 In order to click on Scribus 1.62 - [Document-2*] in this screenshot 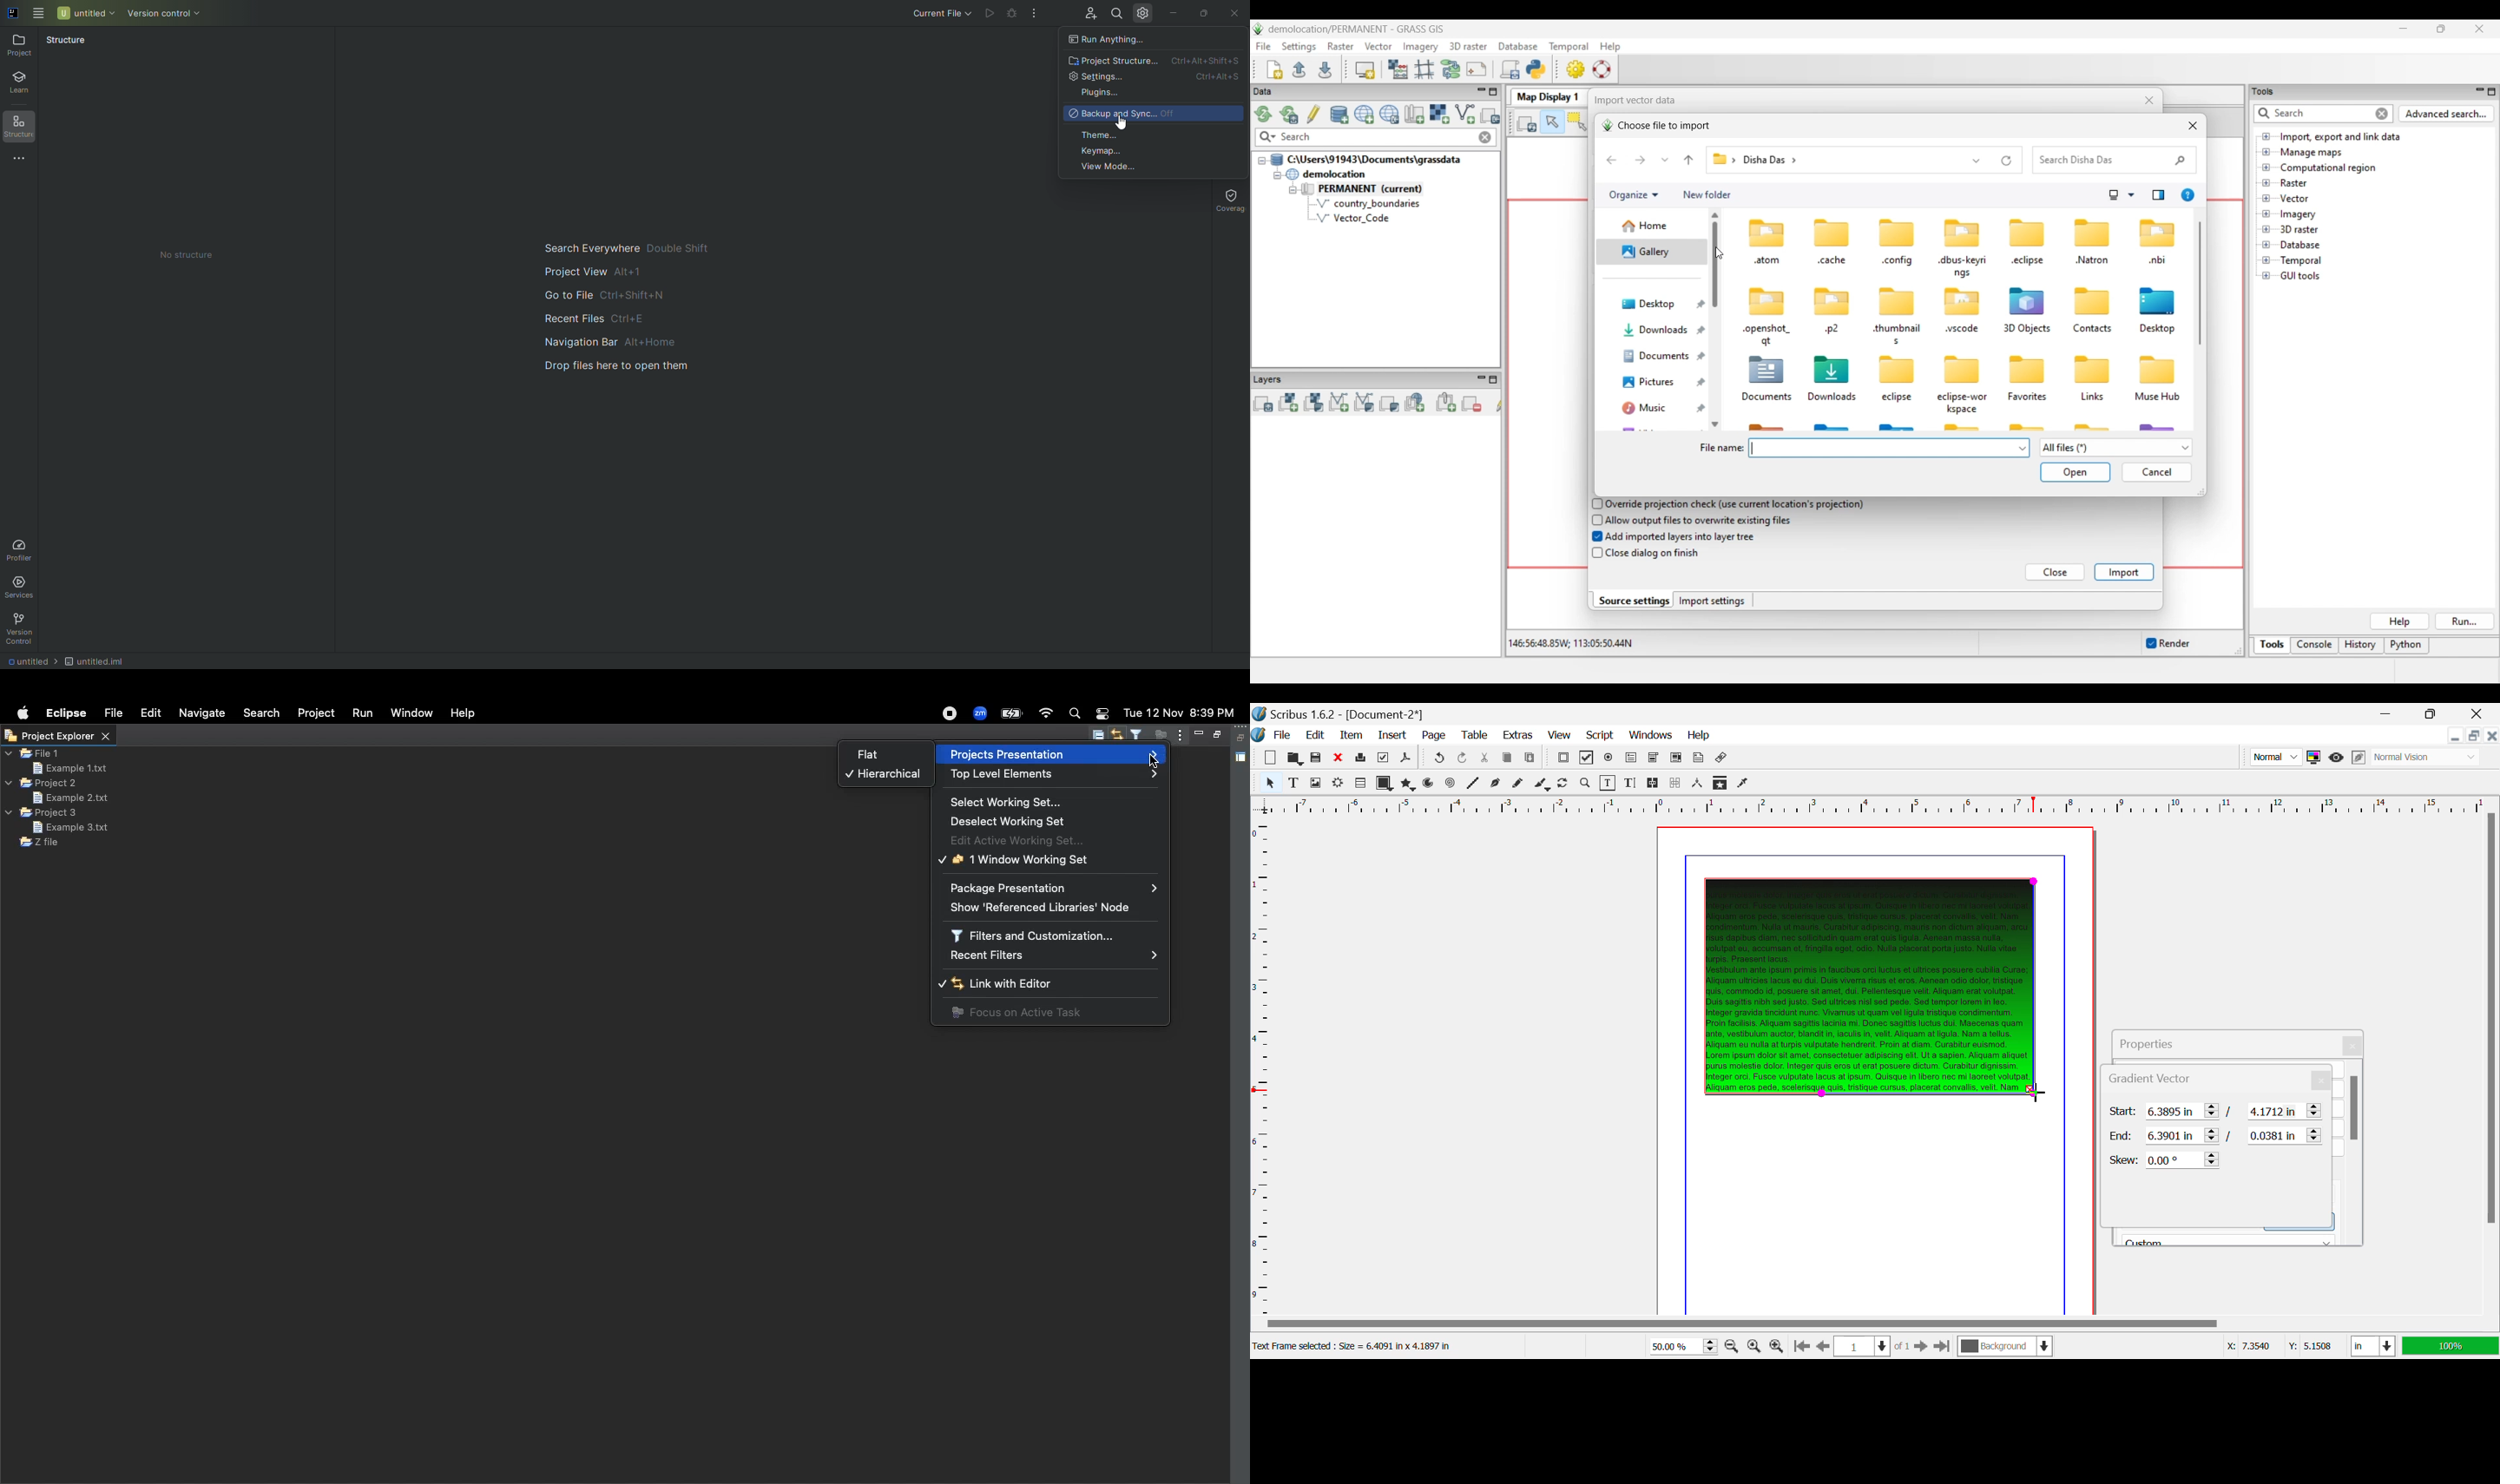, I will do `click(1339, 714)`.